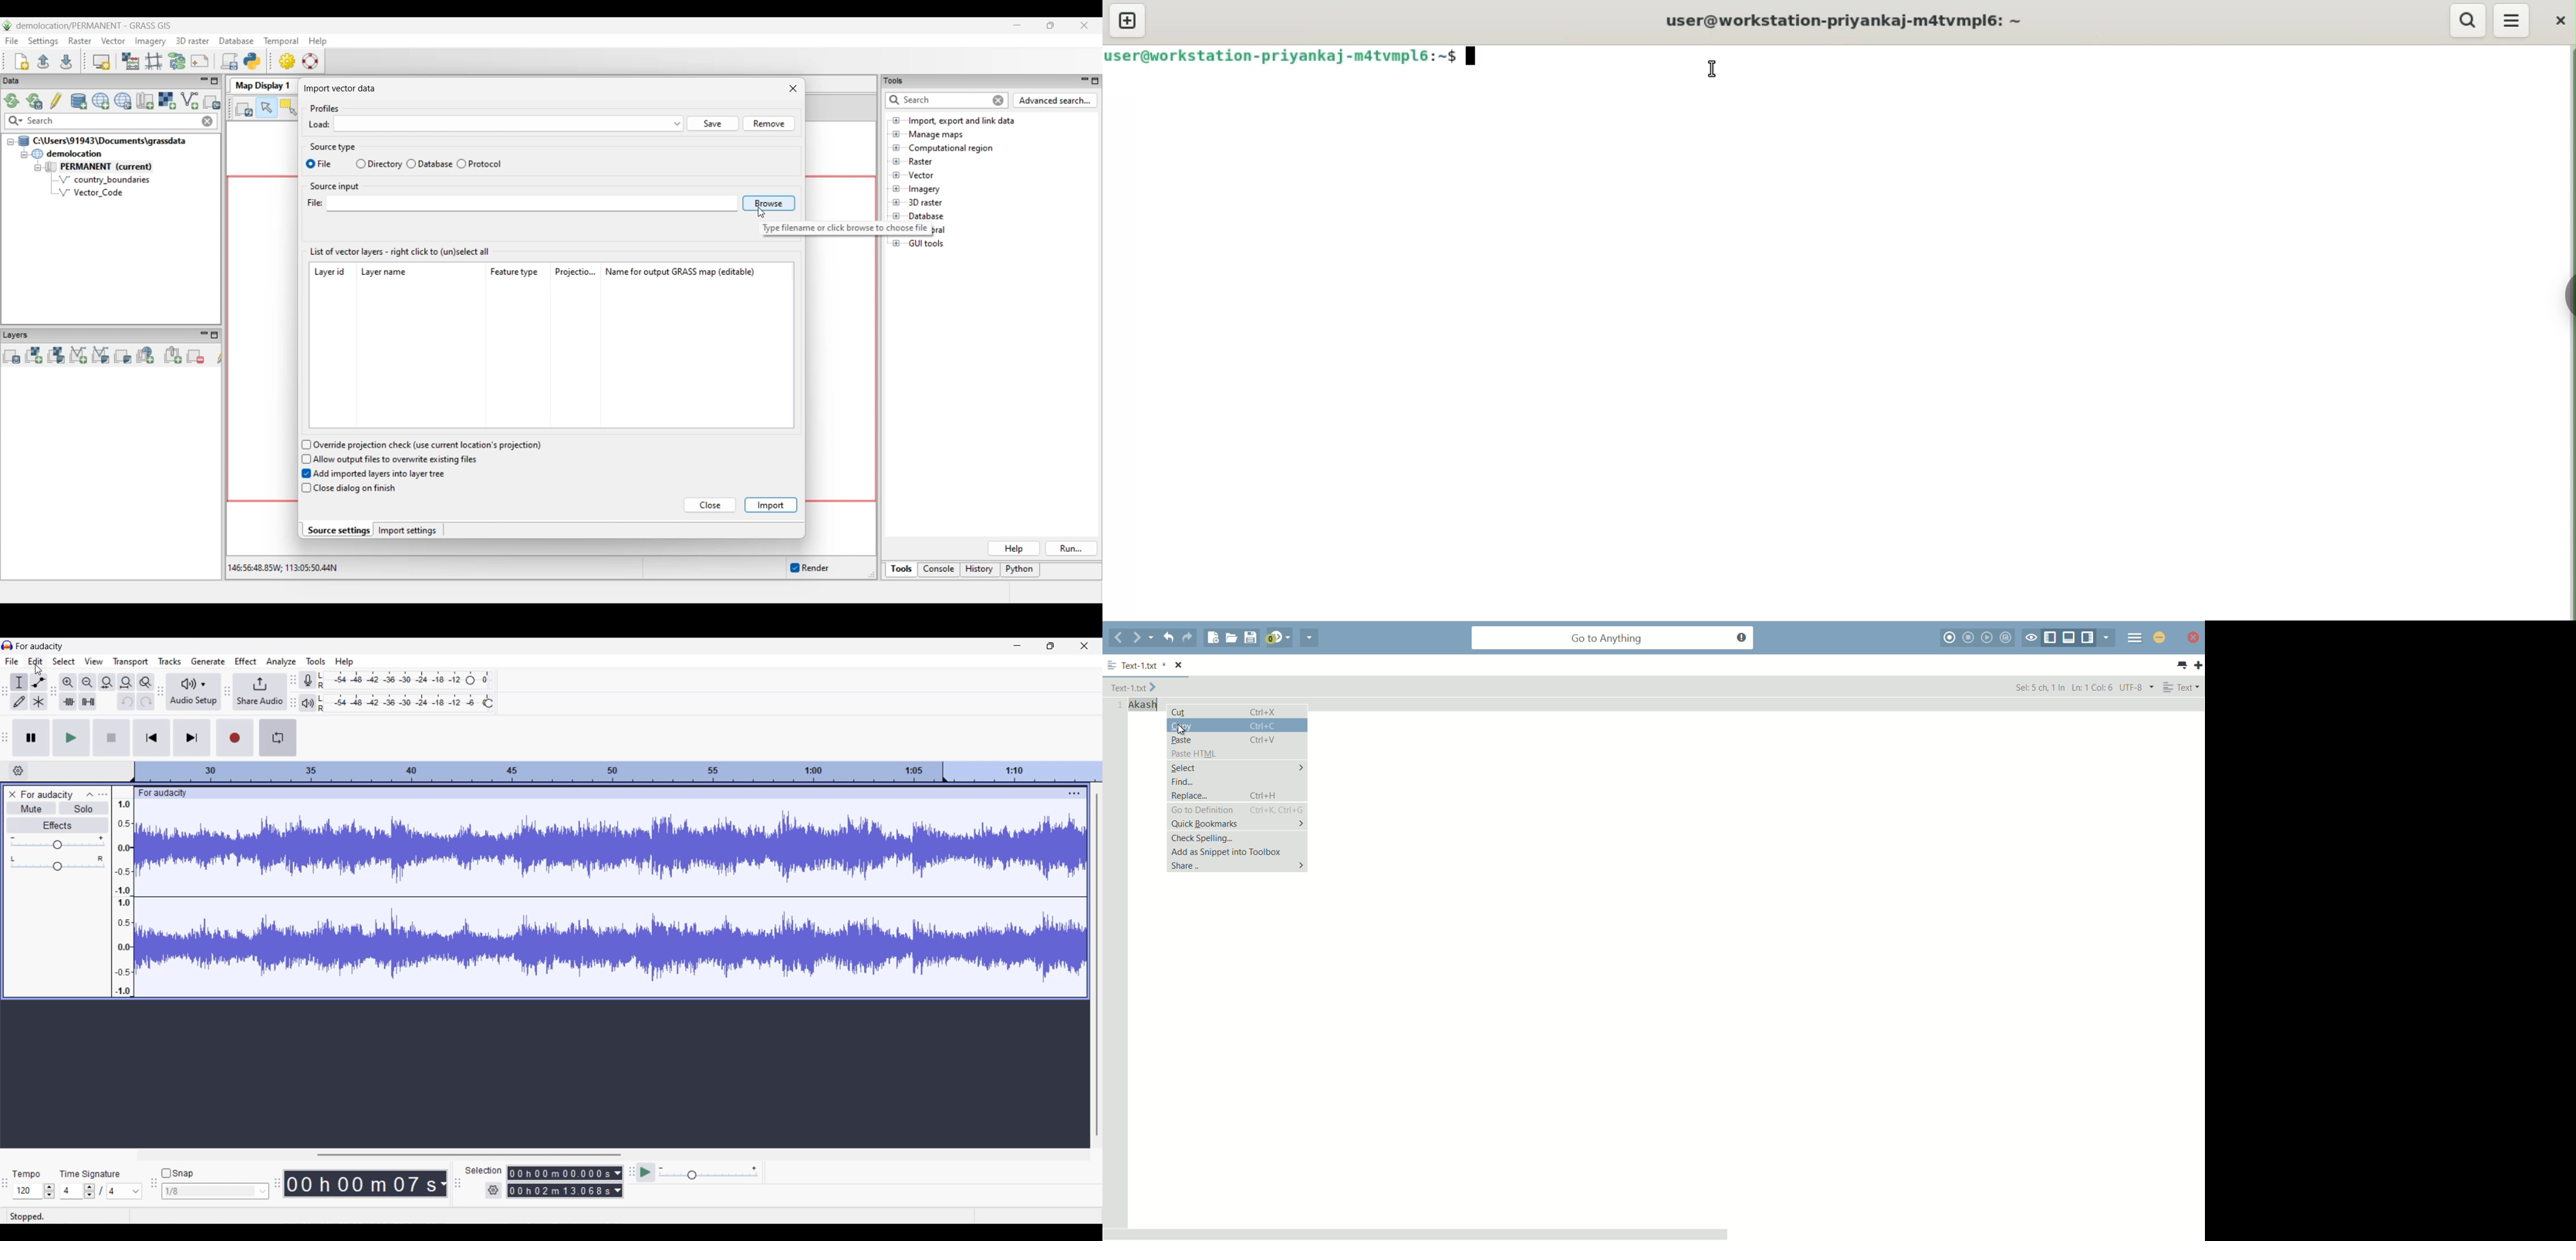 The image size is (2576, 1260). Describe the element at coordinates (172, 792) in the screenshot. I see `for audacity` at that location.